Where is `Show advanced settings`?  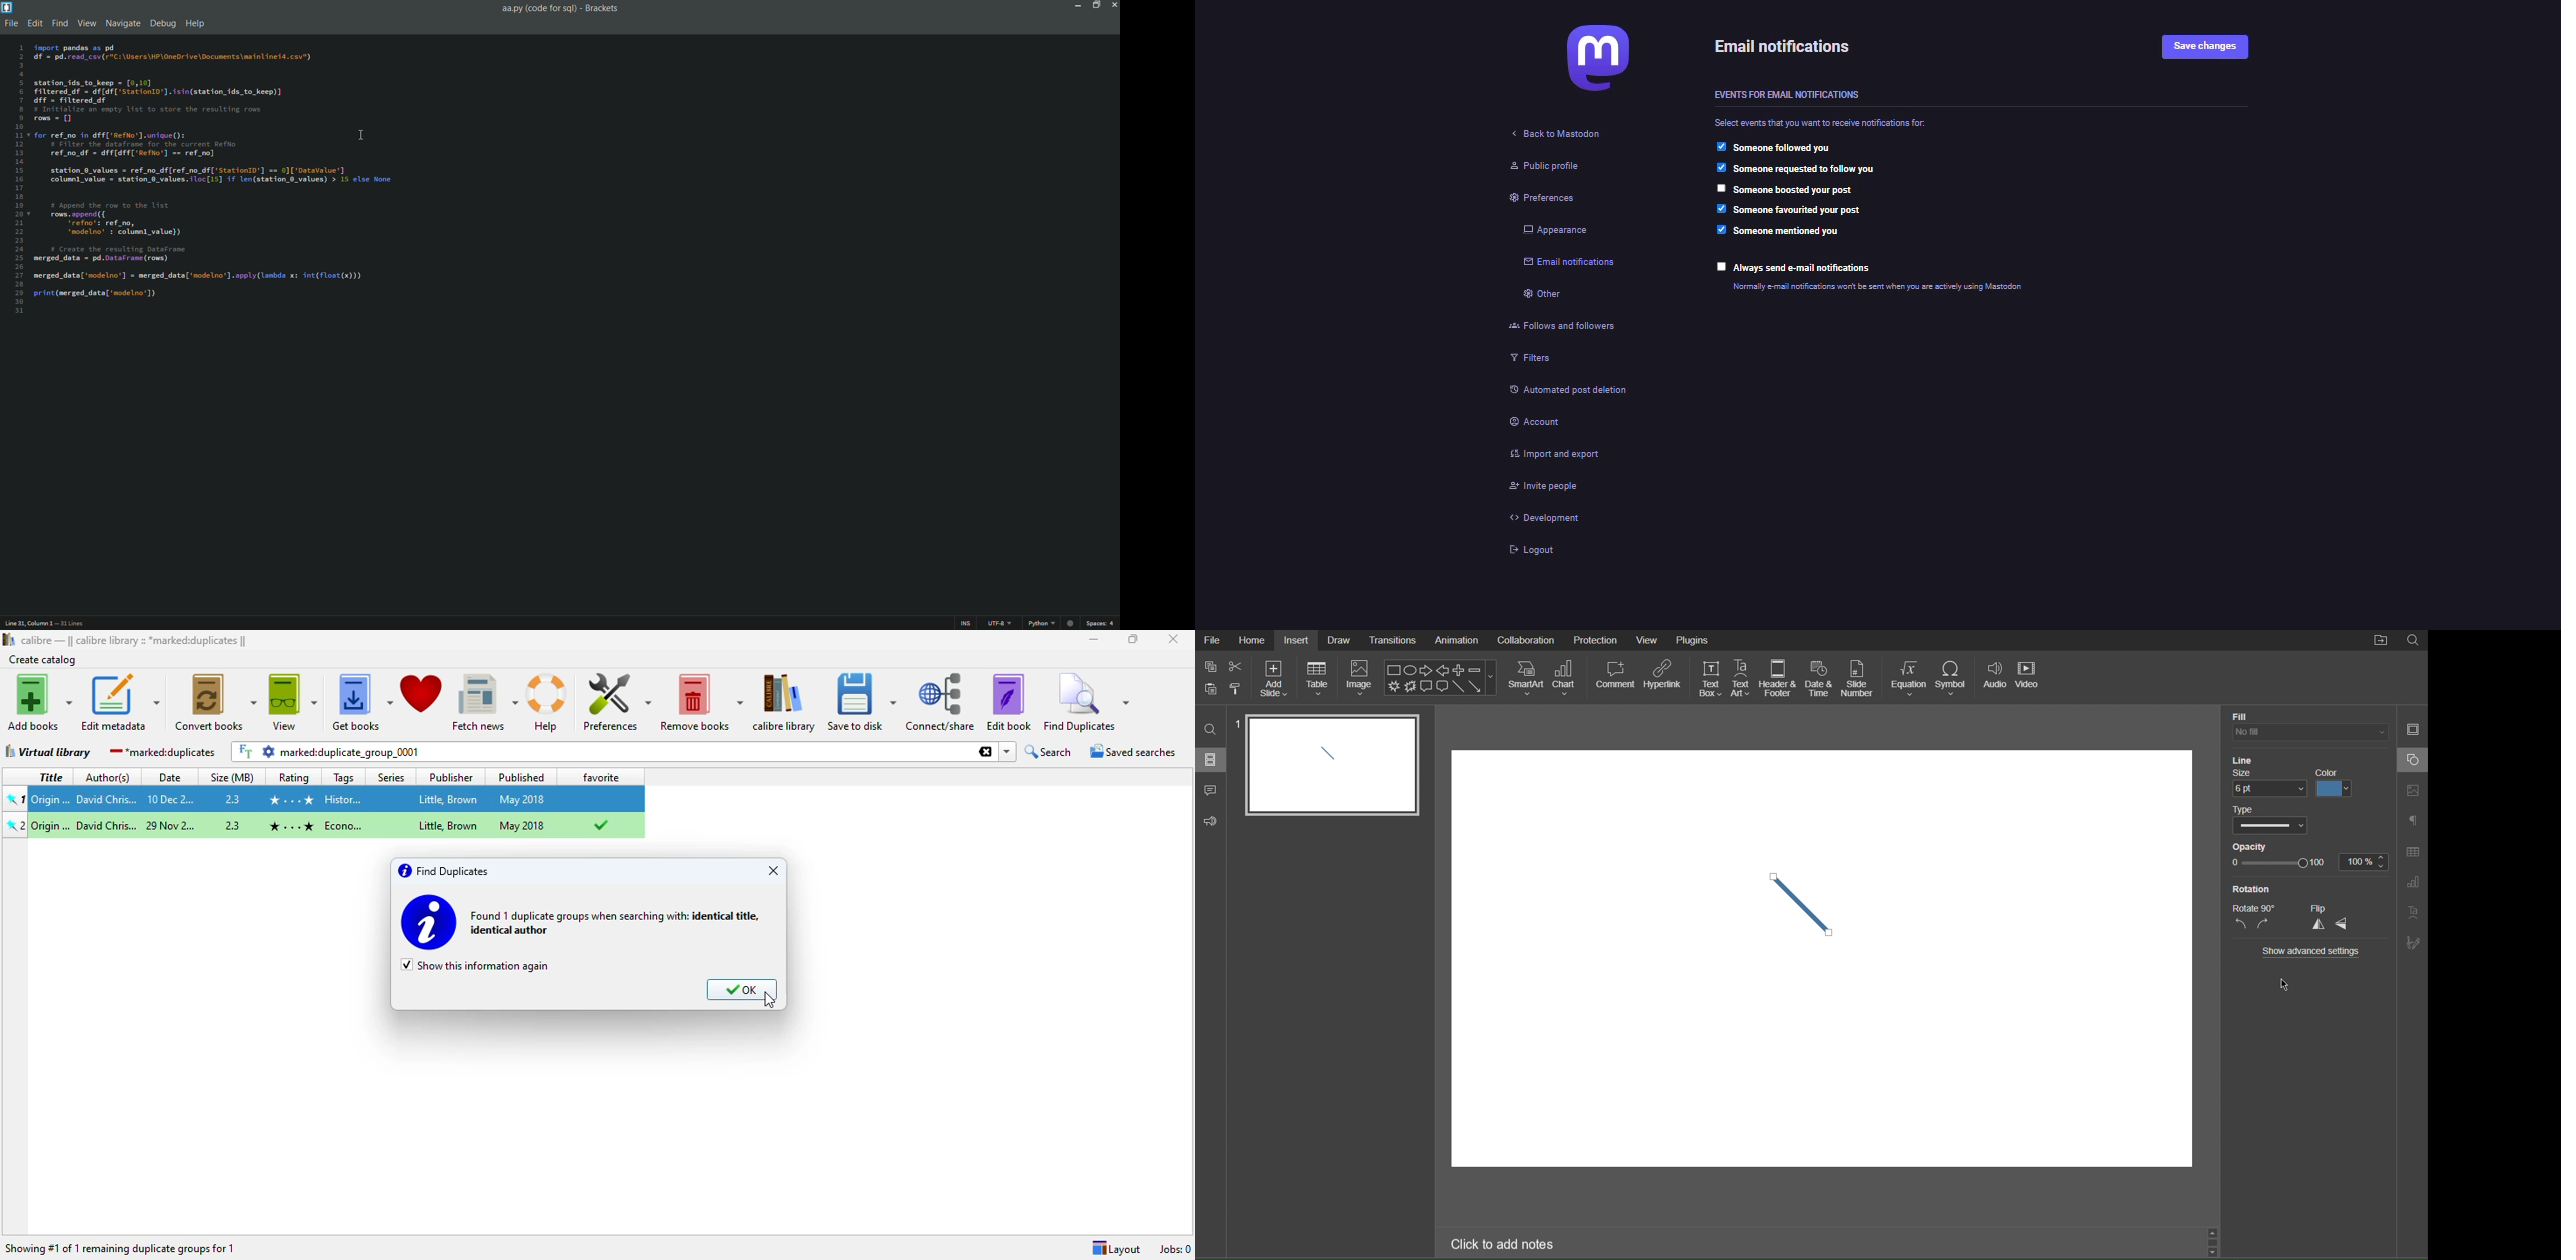
Show advanced settings is located at coordinates (2314, 951).